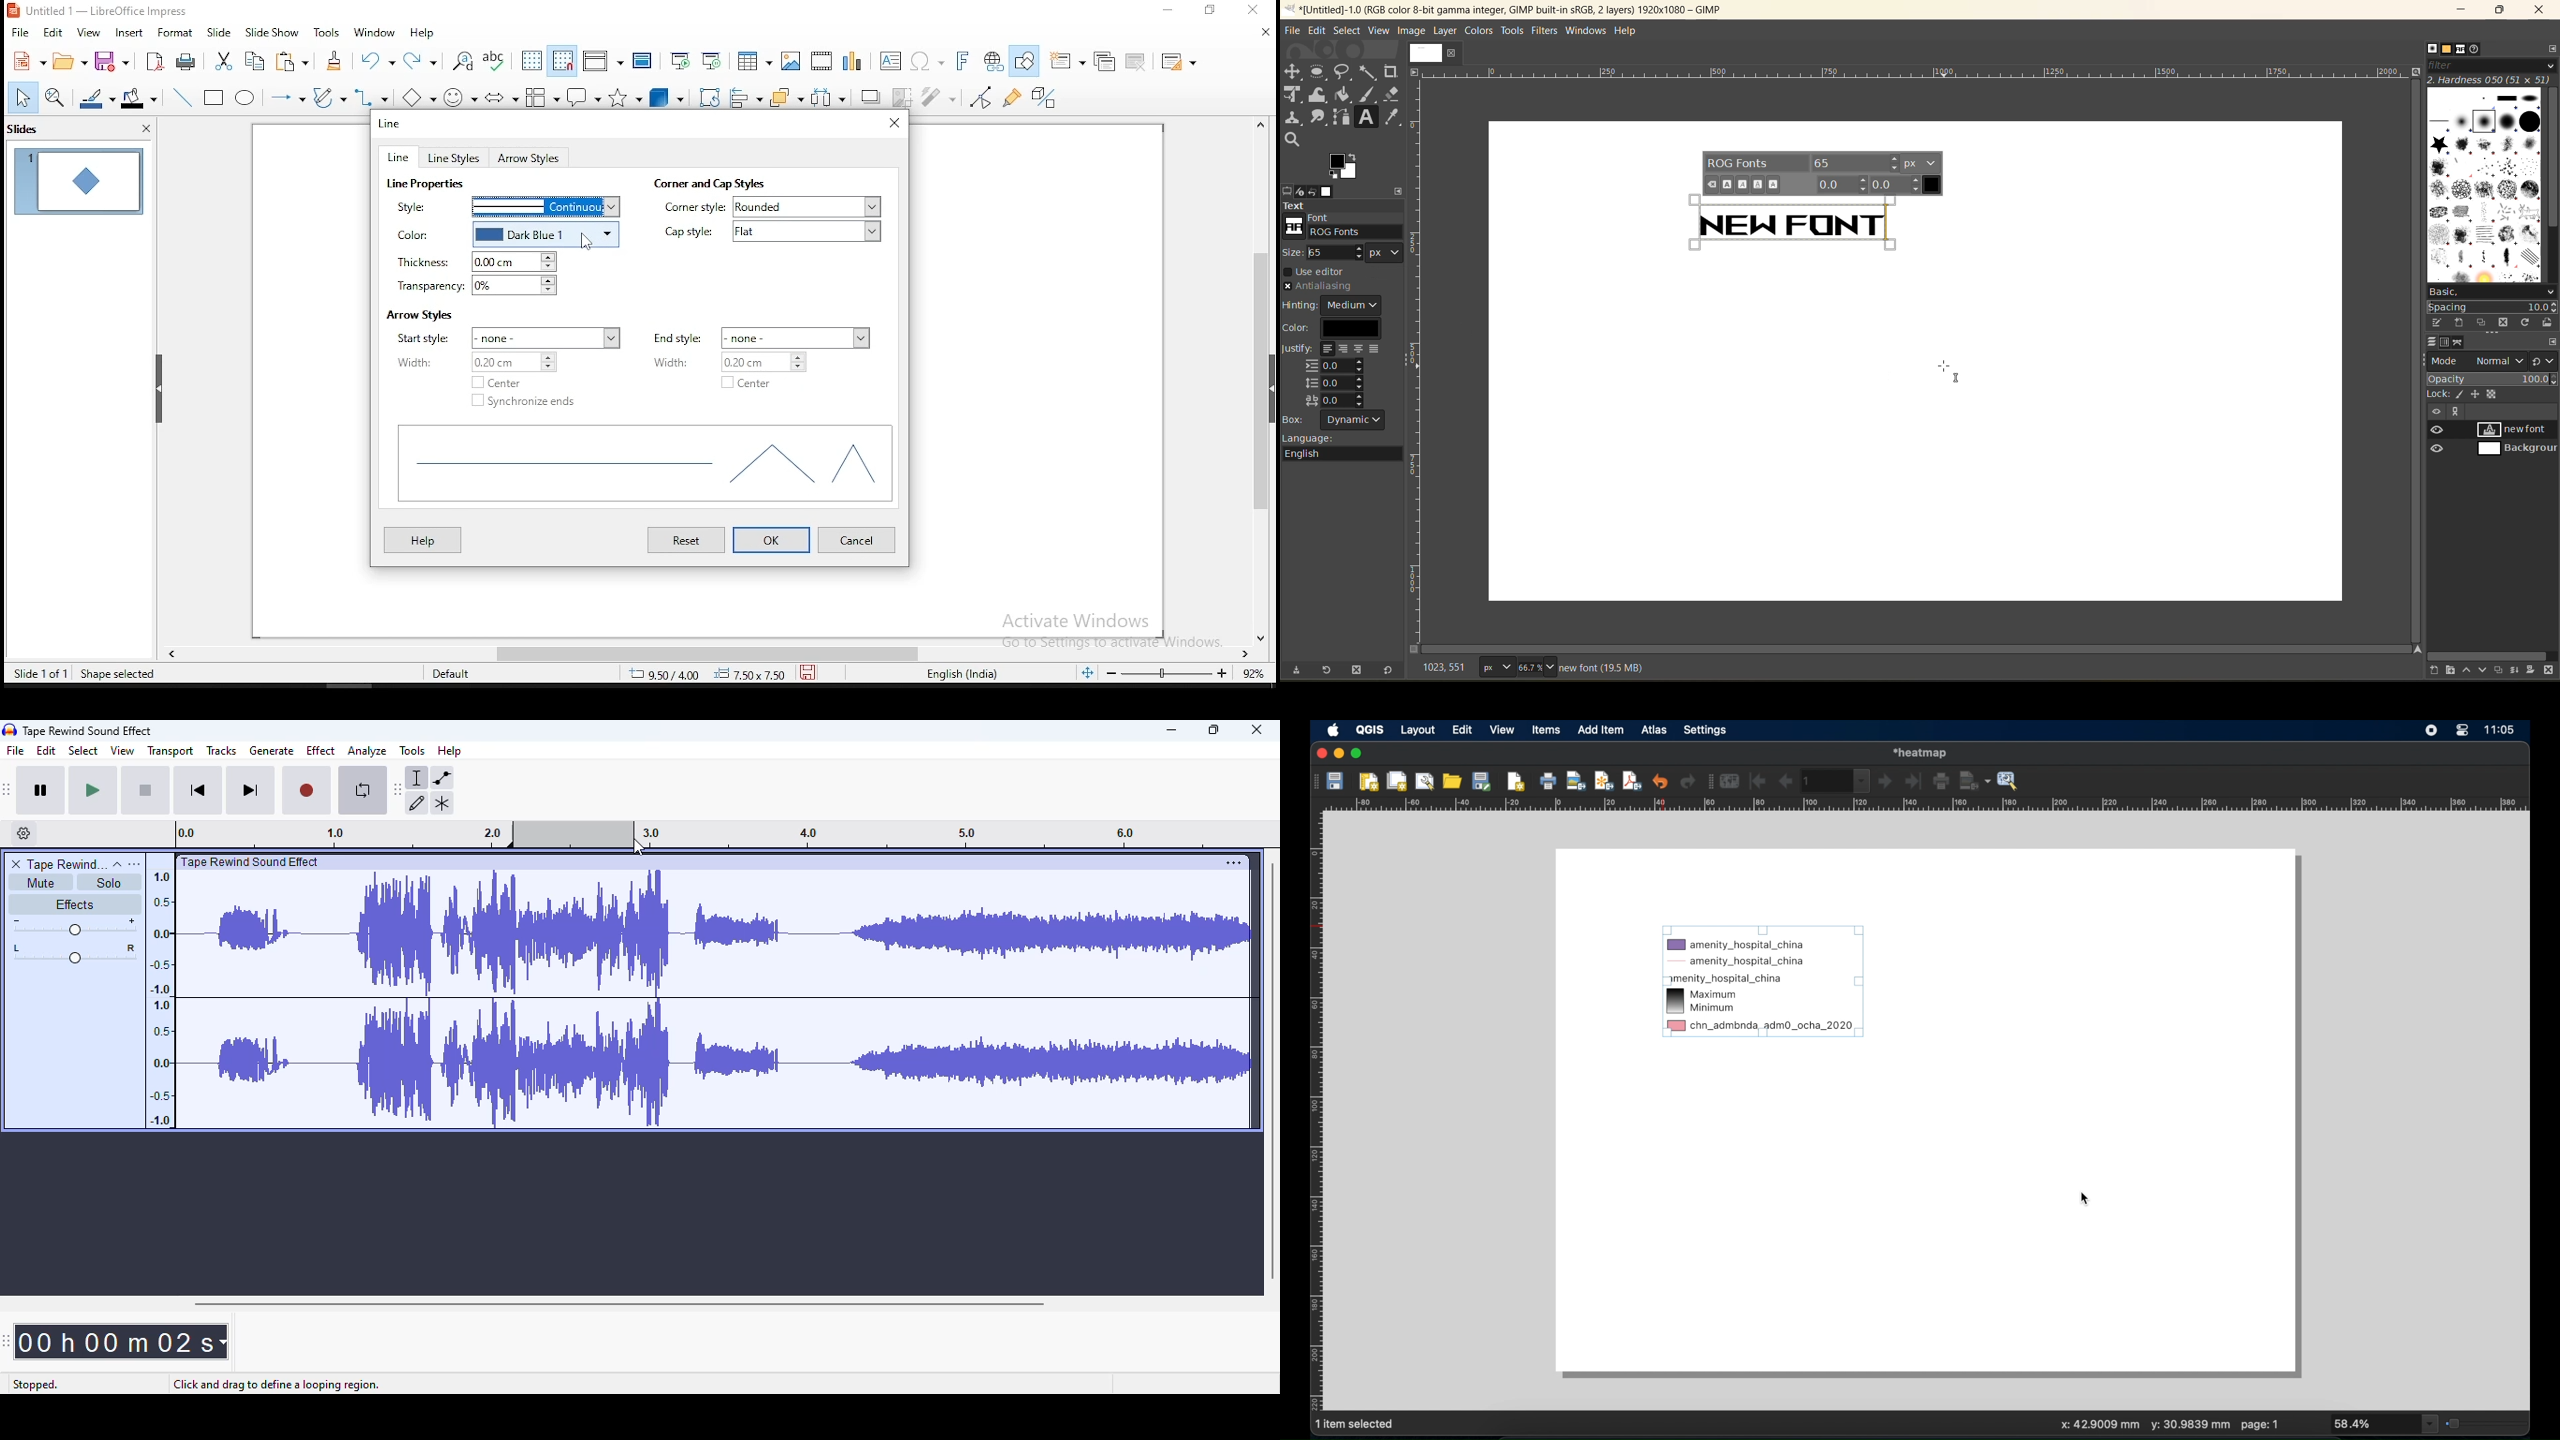 Image resolution: width=2576 pixels, height=1456 pixels. Describe the element at coordinates (497, 59) in the screenshot. I see `spell check` at that location.